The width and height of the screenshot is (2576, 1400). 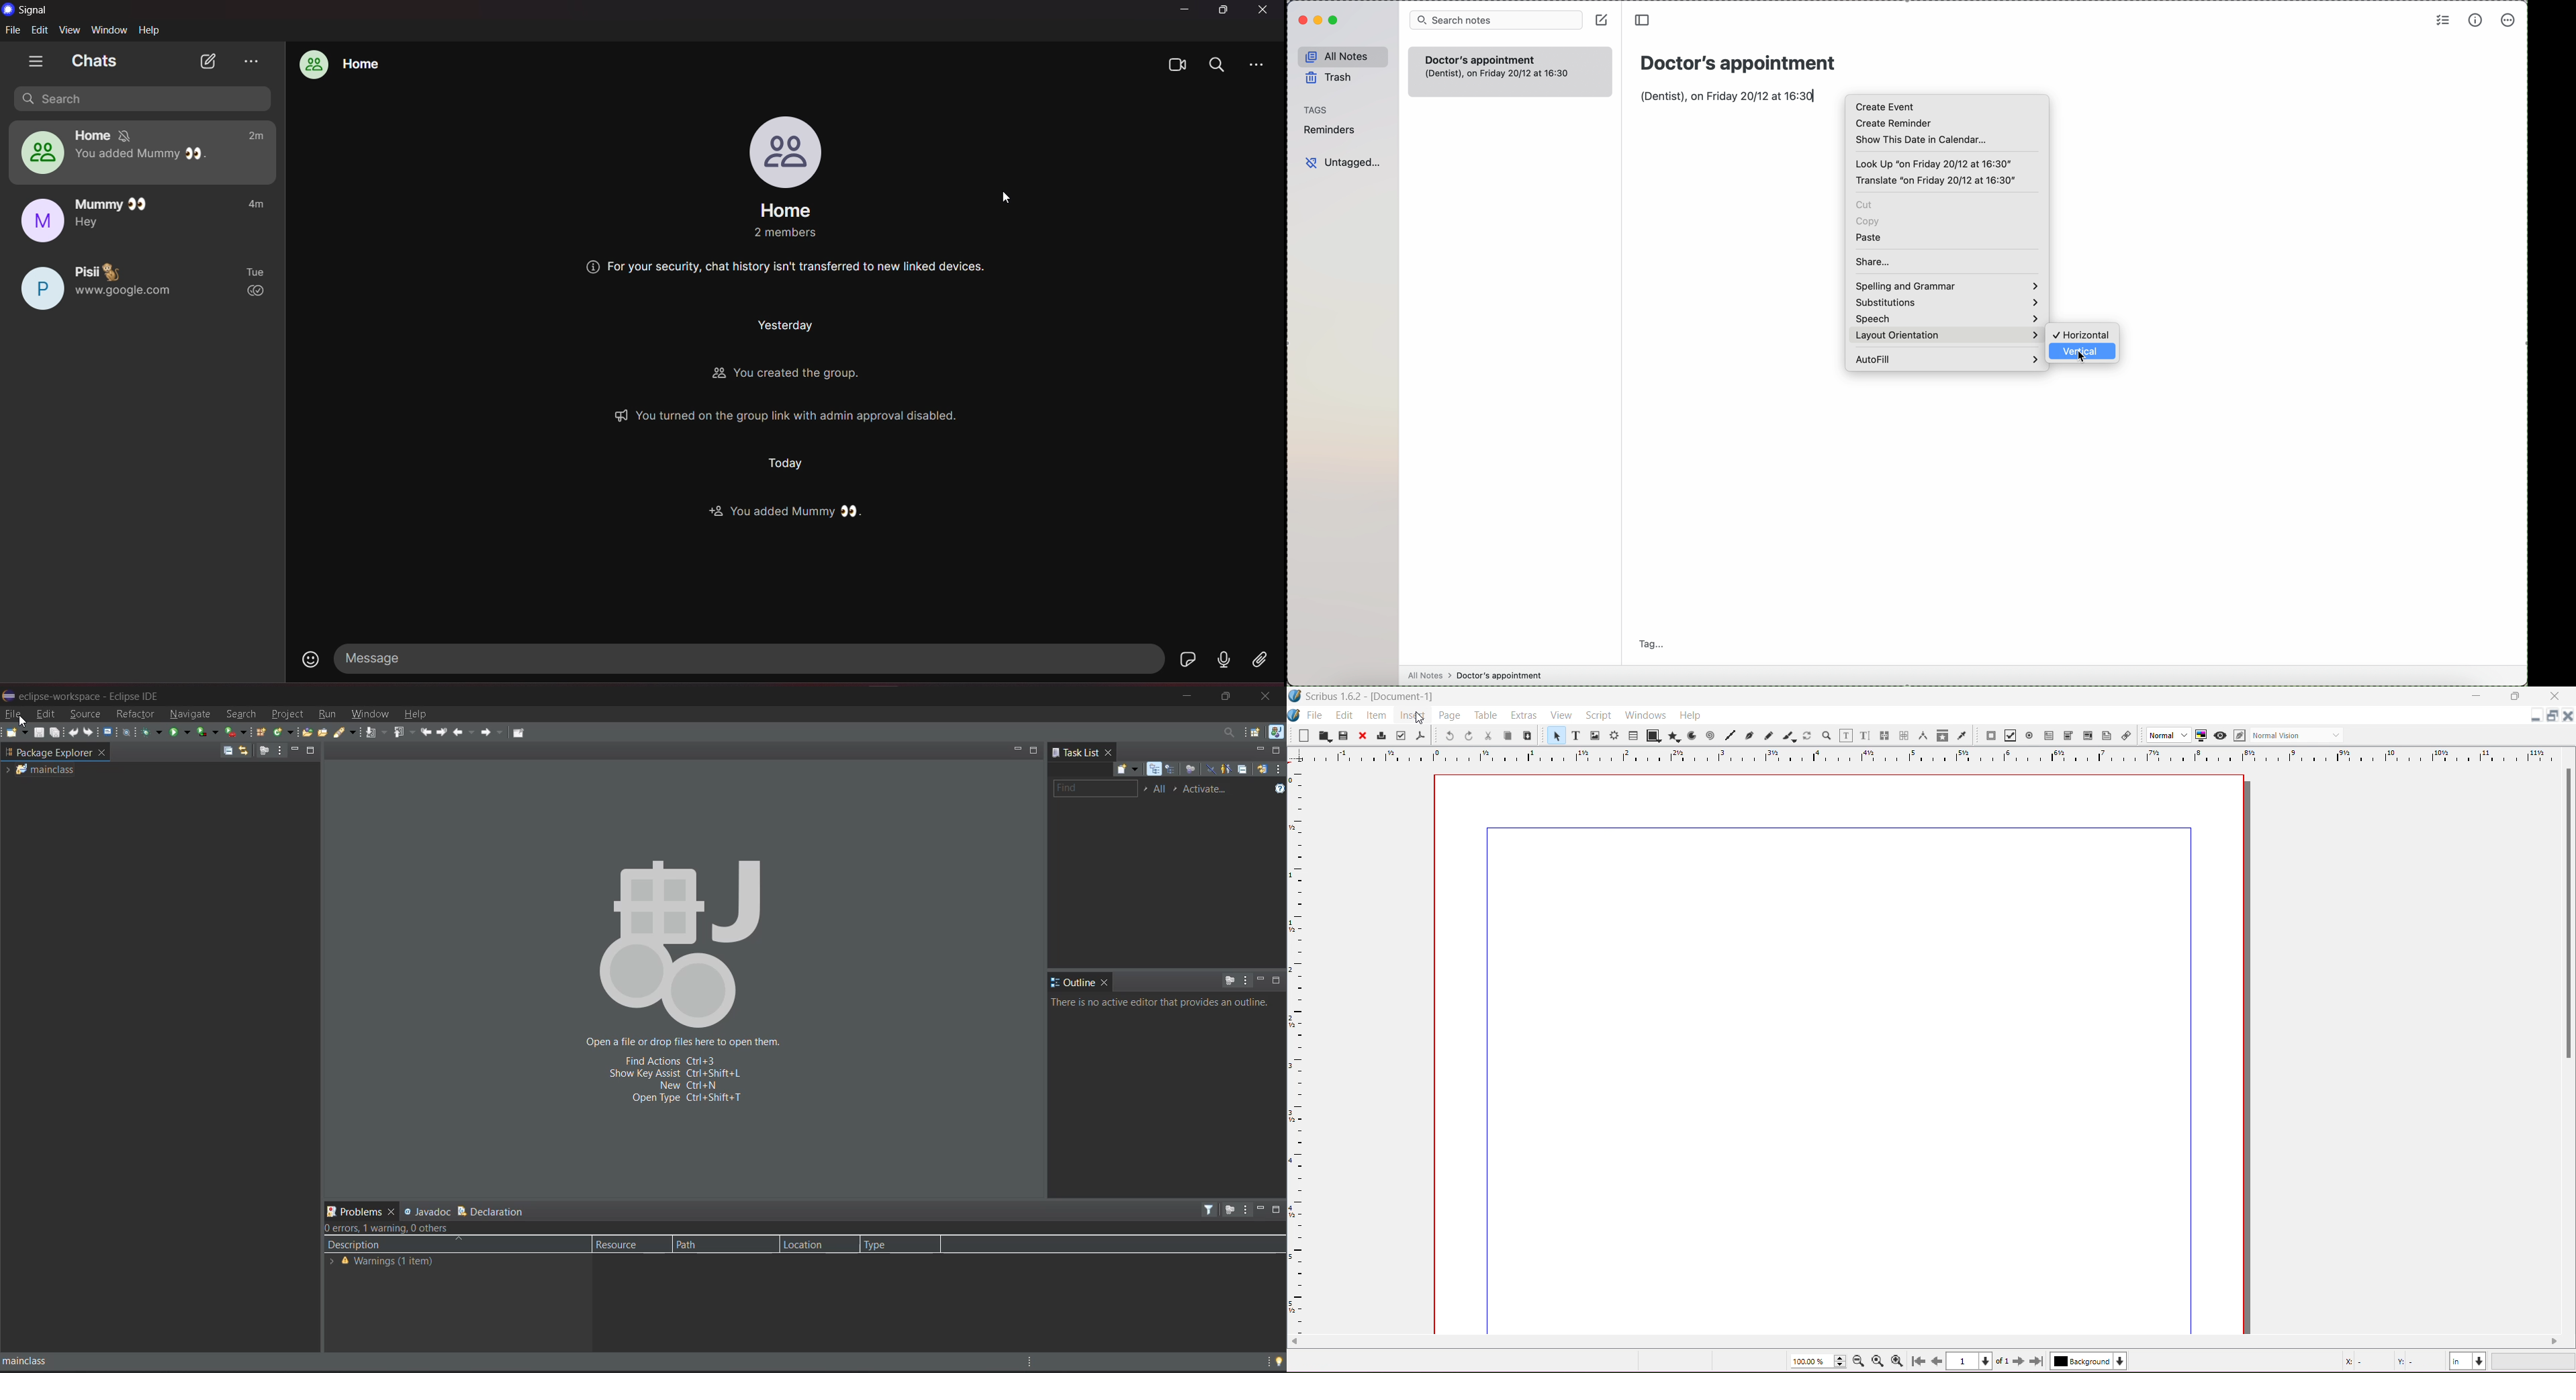 What do you see at coordinates (518, 733) in the screenshot?
I see `pin editor` at bounding box center [518, 733].